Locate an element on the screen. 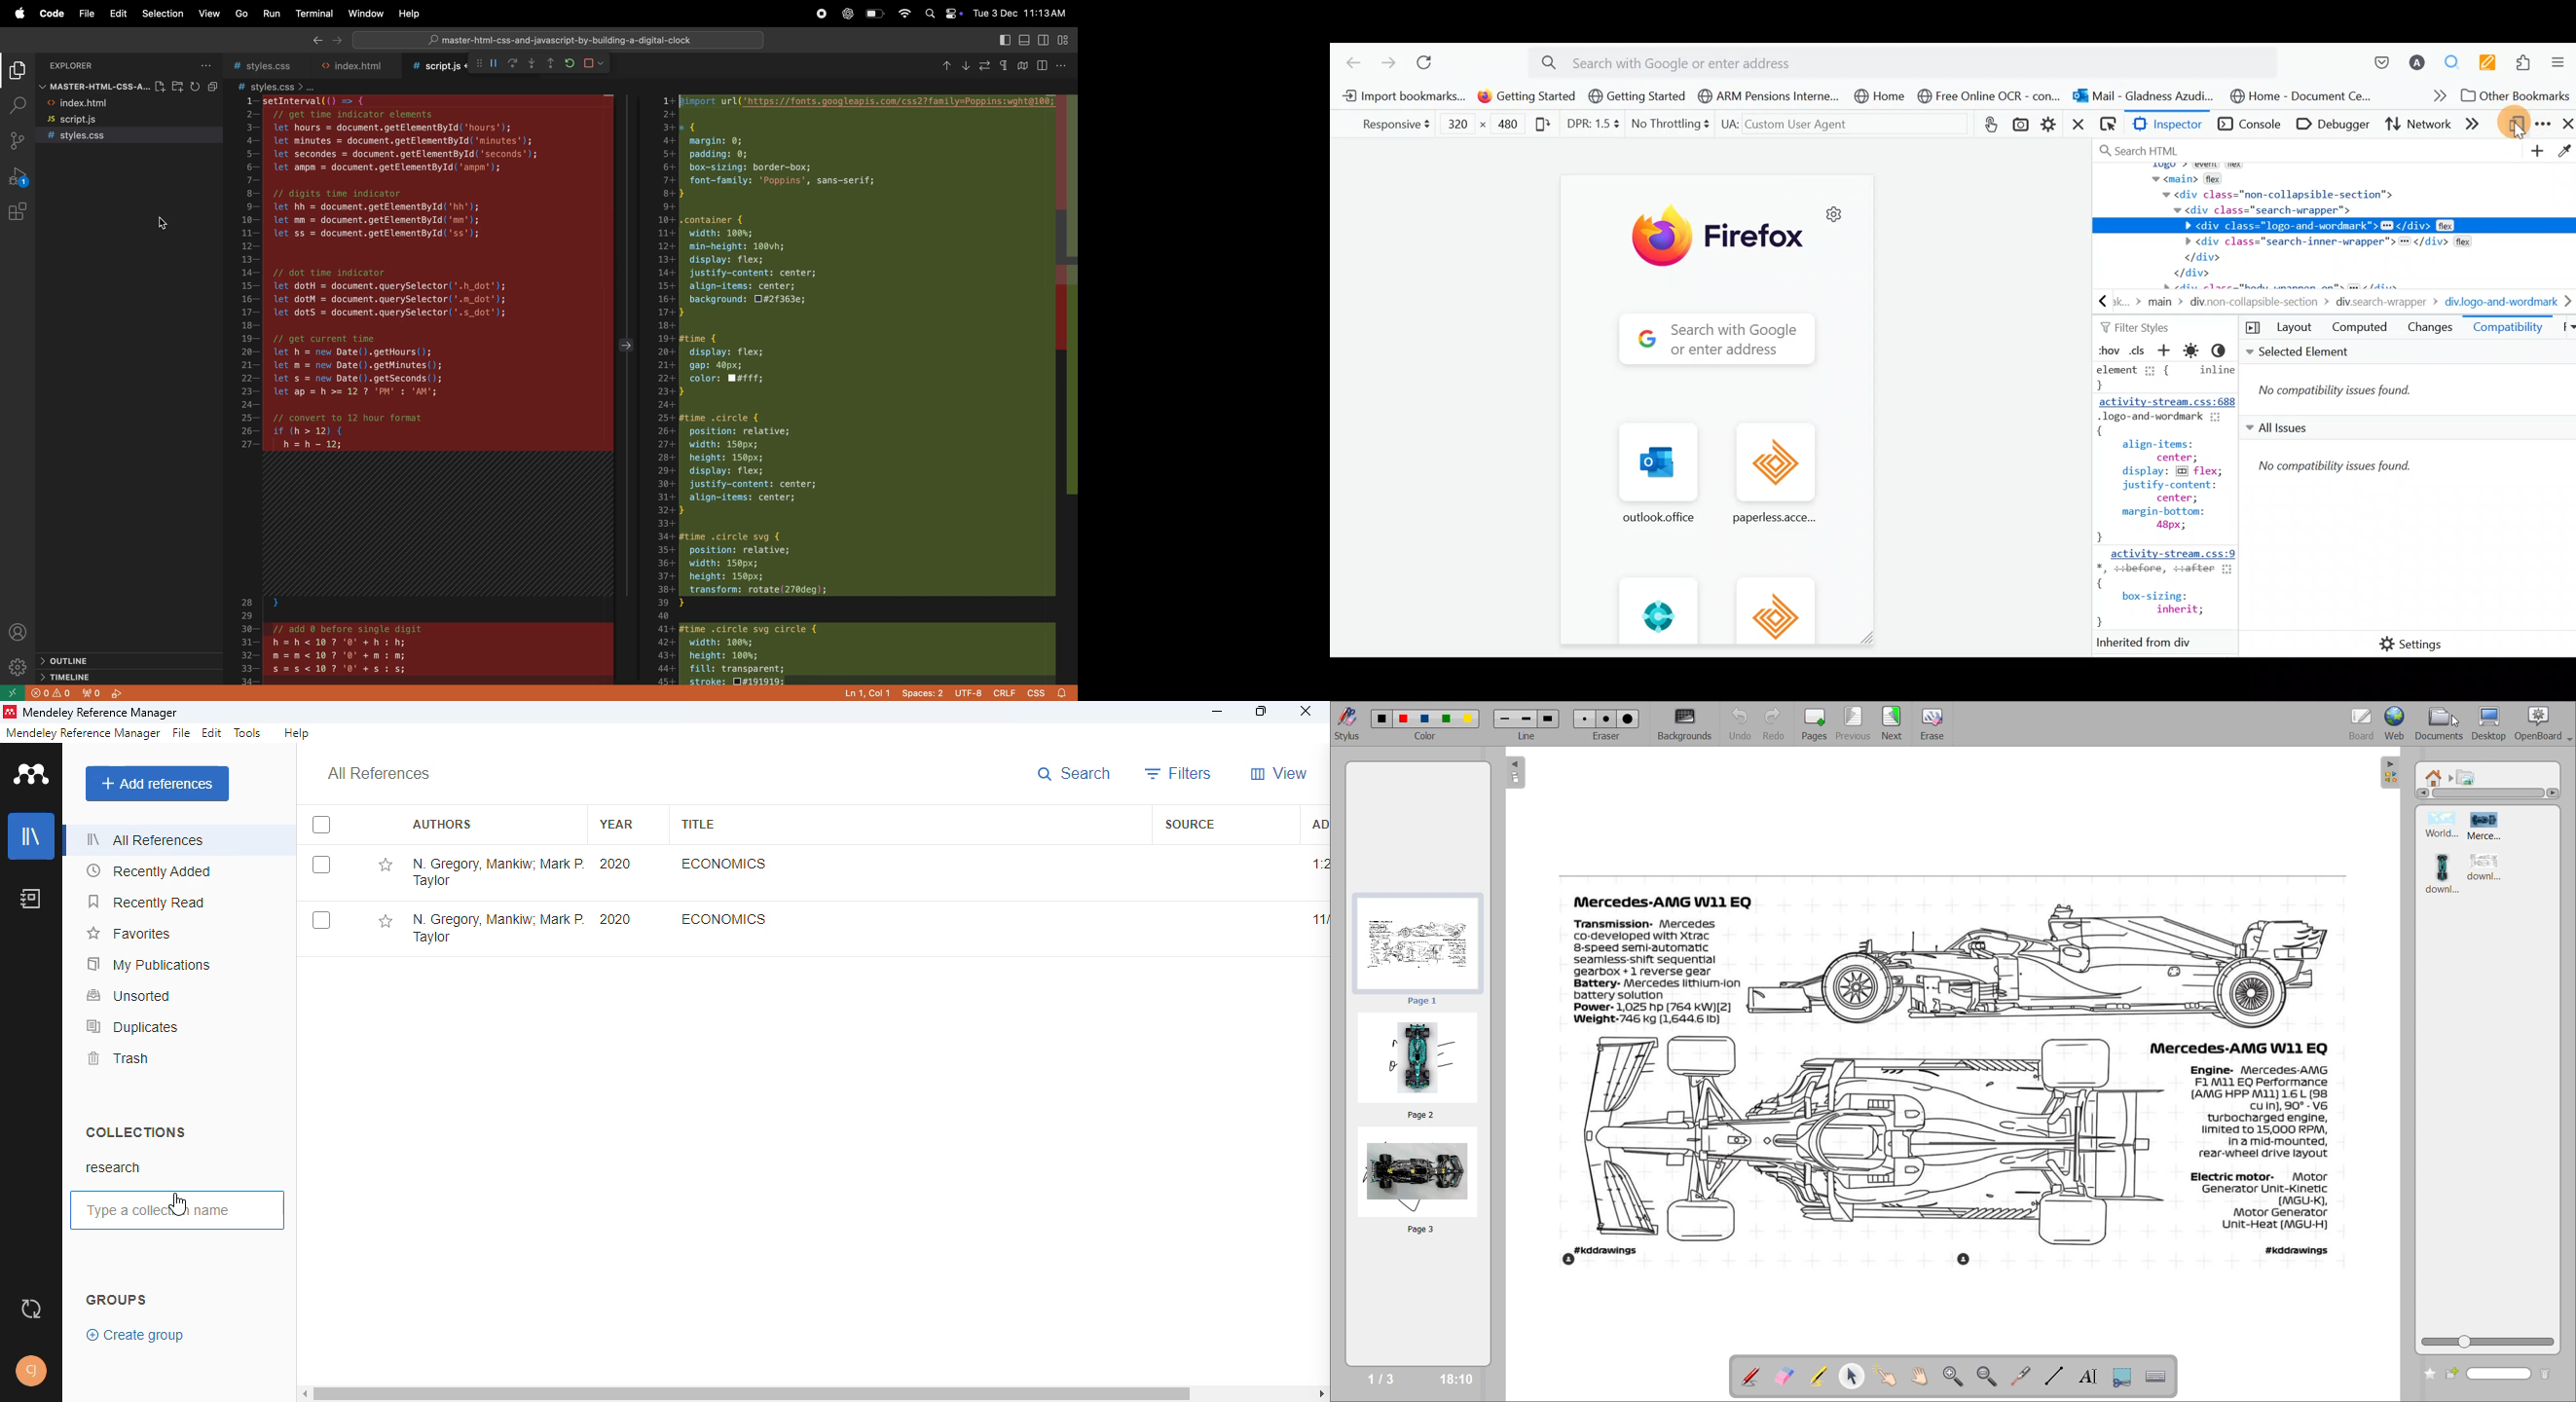 The width and height of the screenshot is (2576, 1428). new file is located at coordinates (156, 85).